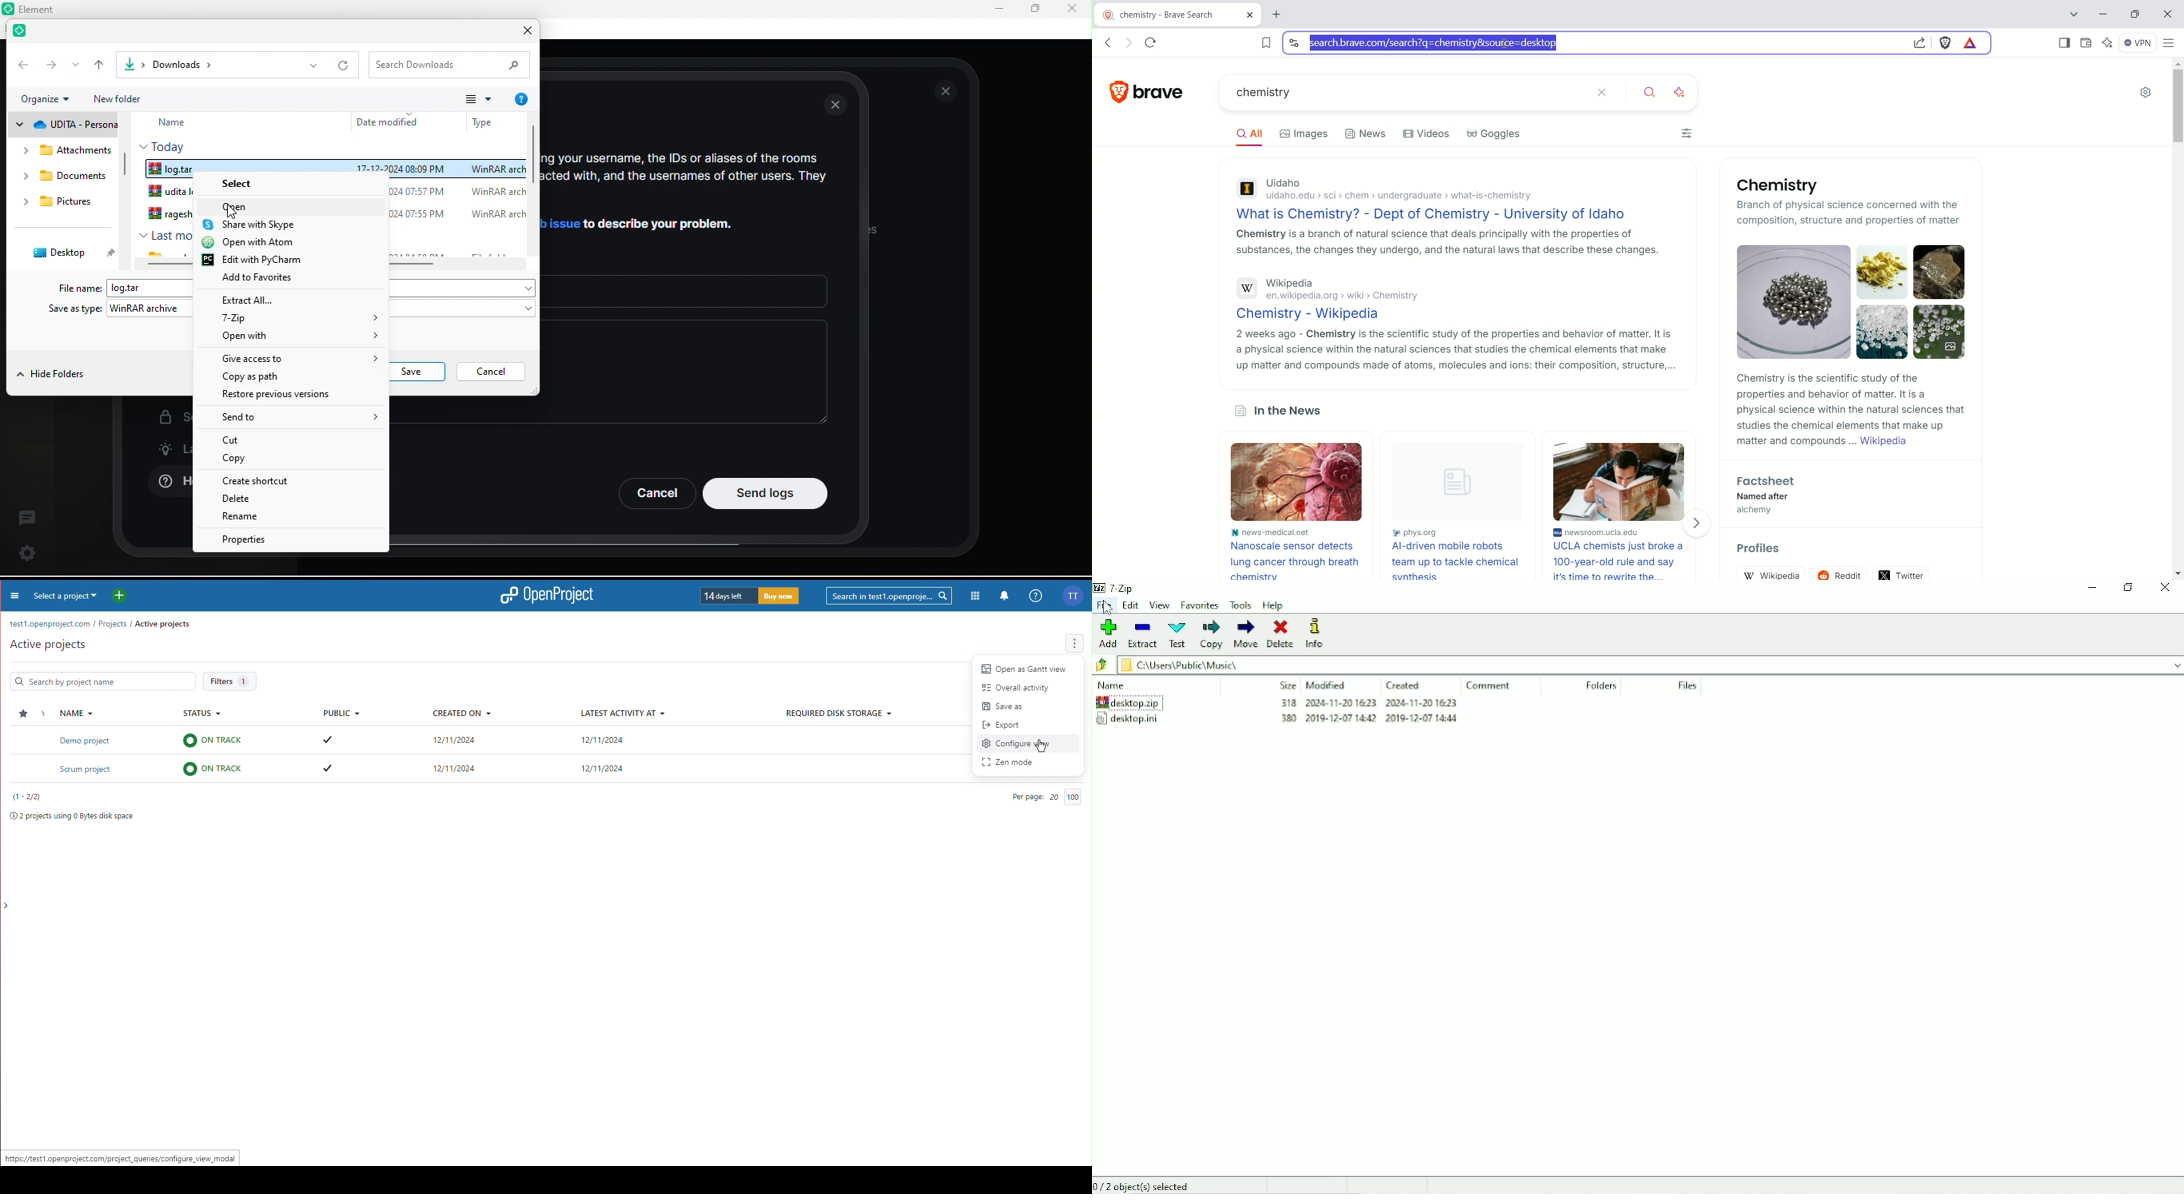 The image size is (2184, 1204). I want to click on extract all, so click(273, 300).